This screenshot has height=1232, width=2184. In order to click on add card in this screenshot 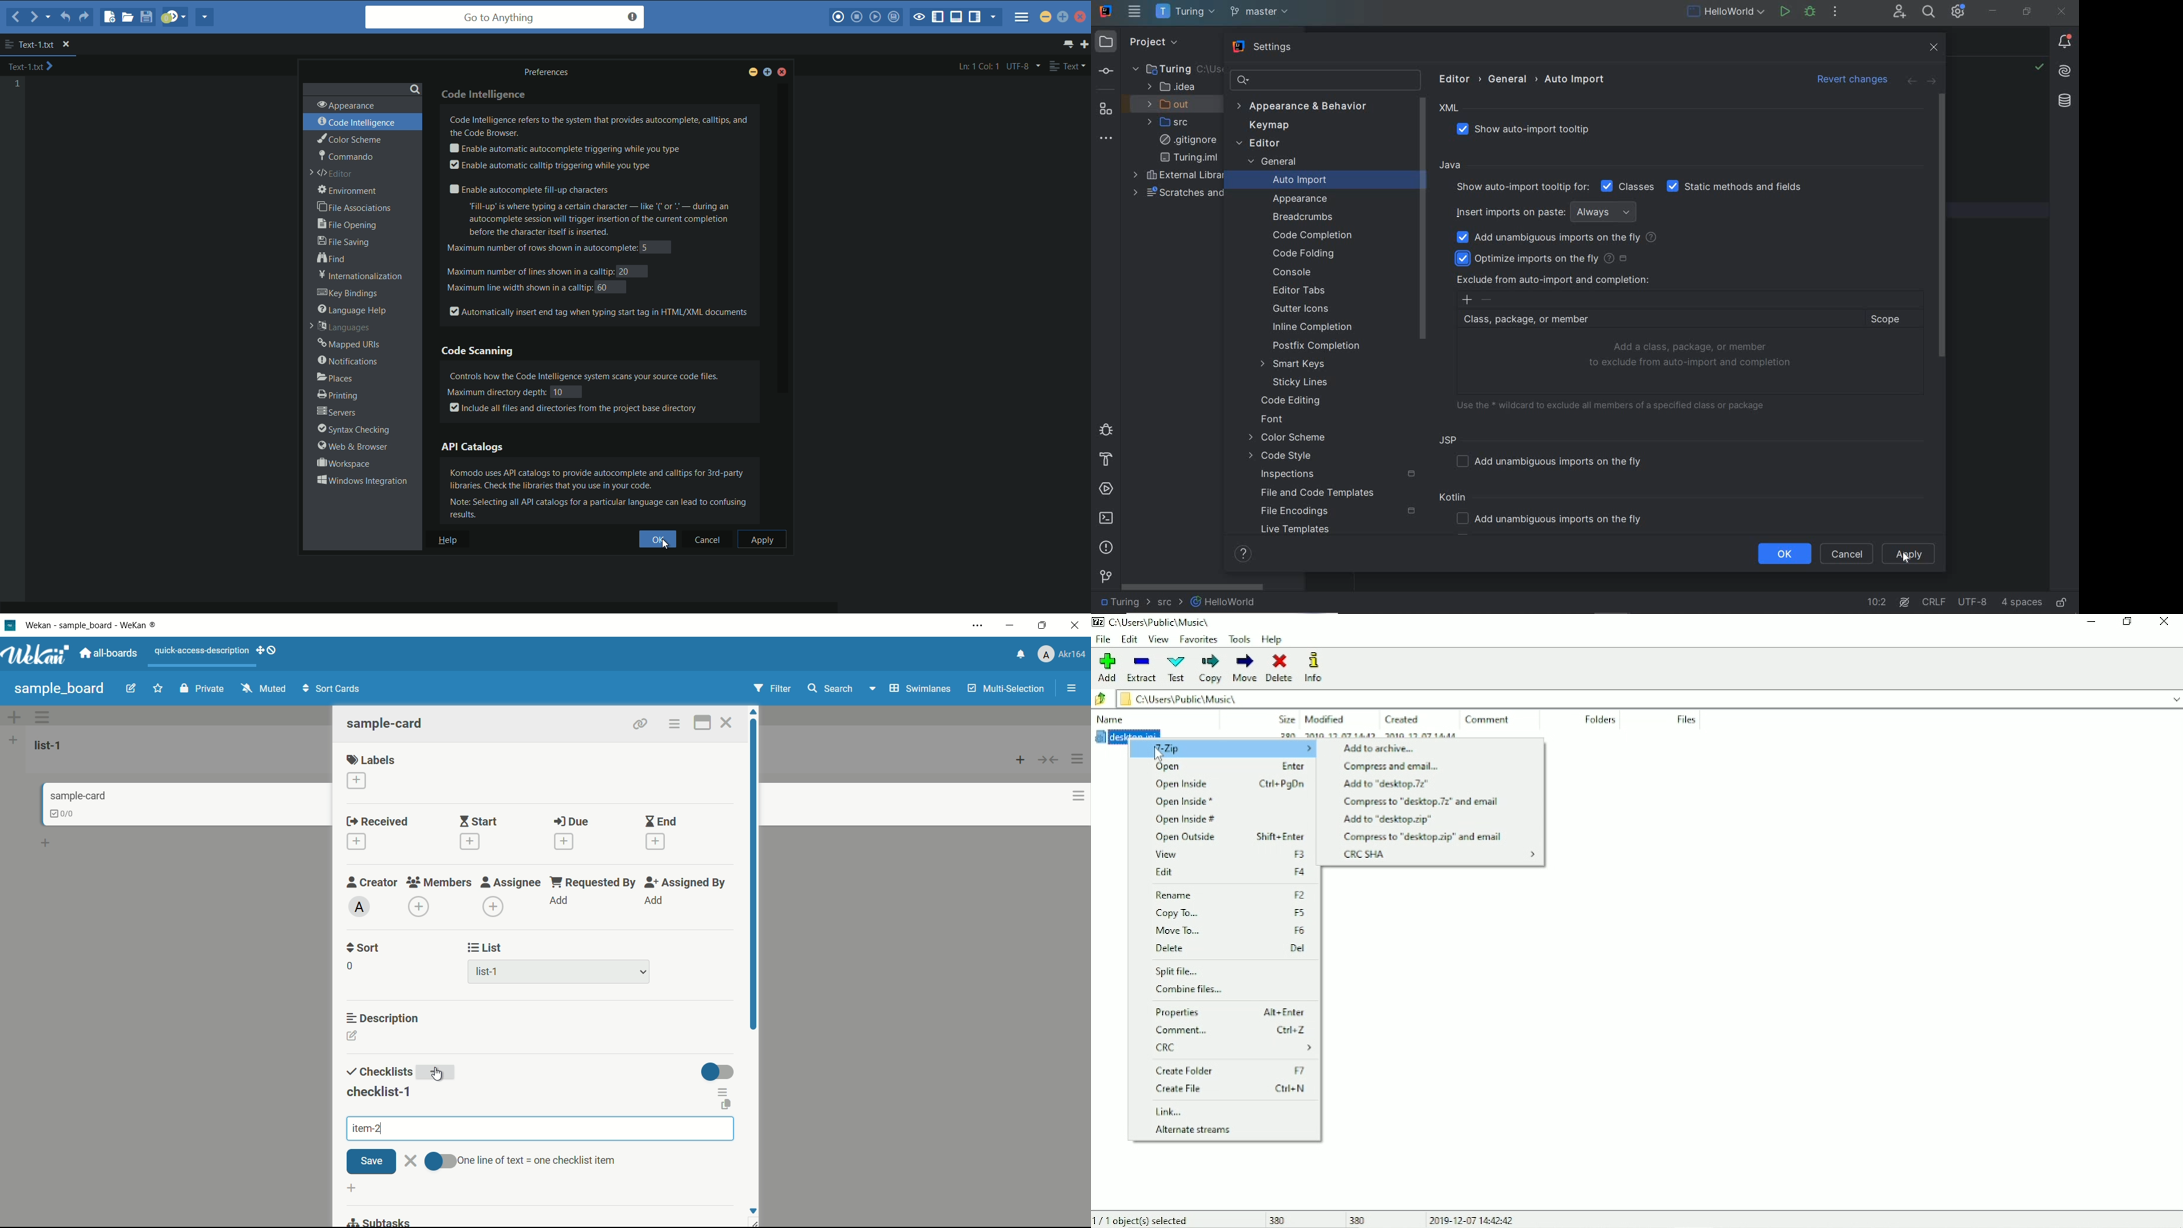, I will do `click(1021, 759)`.